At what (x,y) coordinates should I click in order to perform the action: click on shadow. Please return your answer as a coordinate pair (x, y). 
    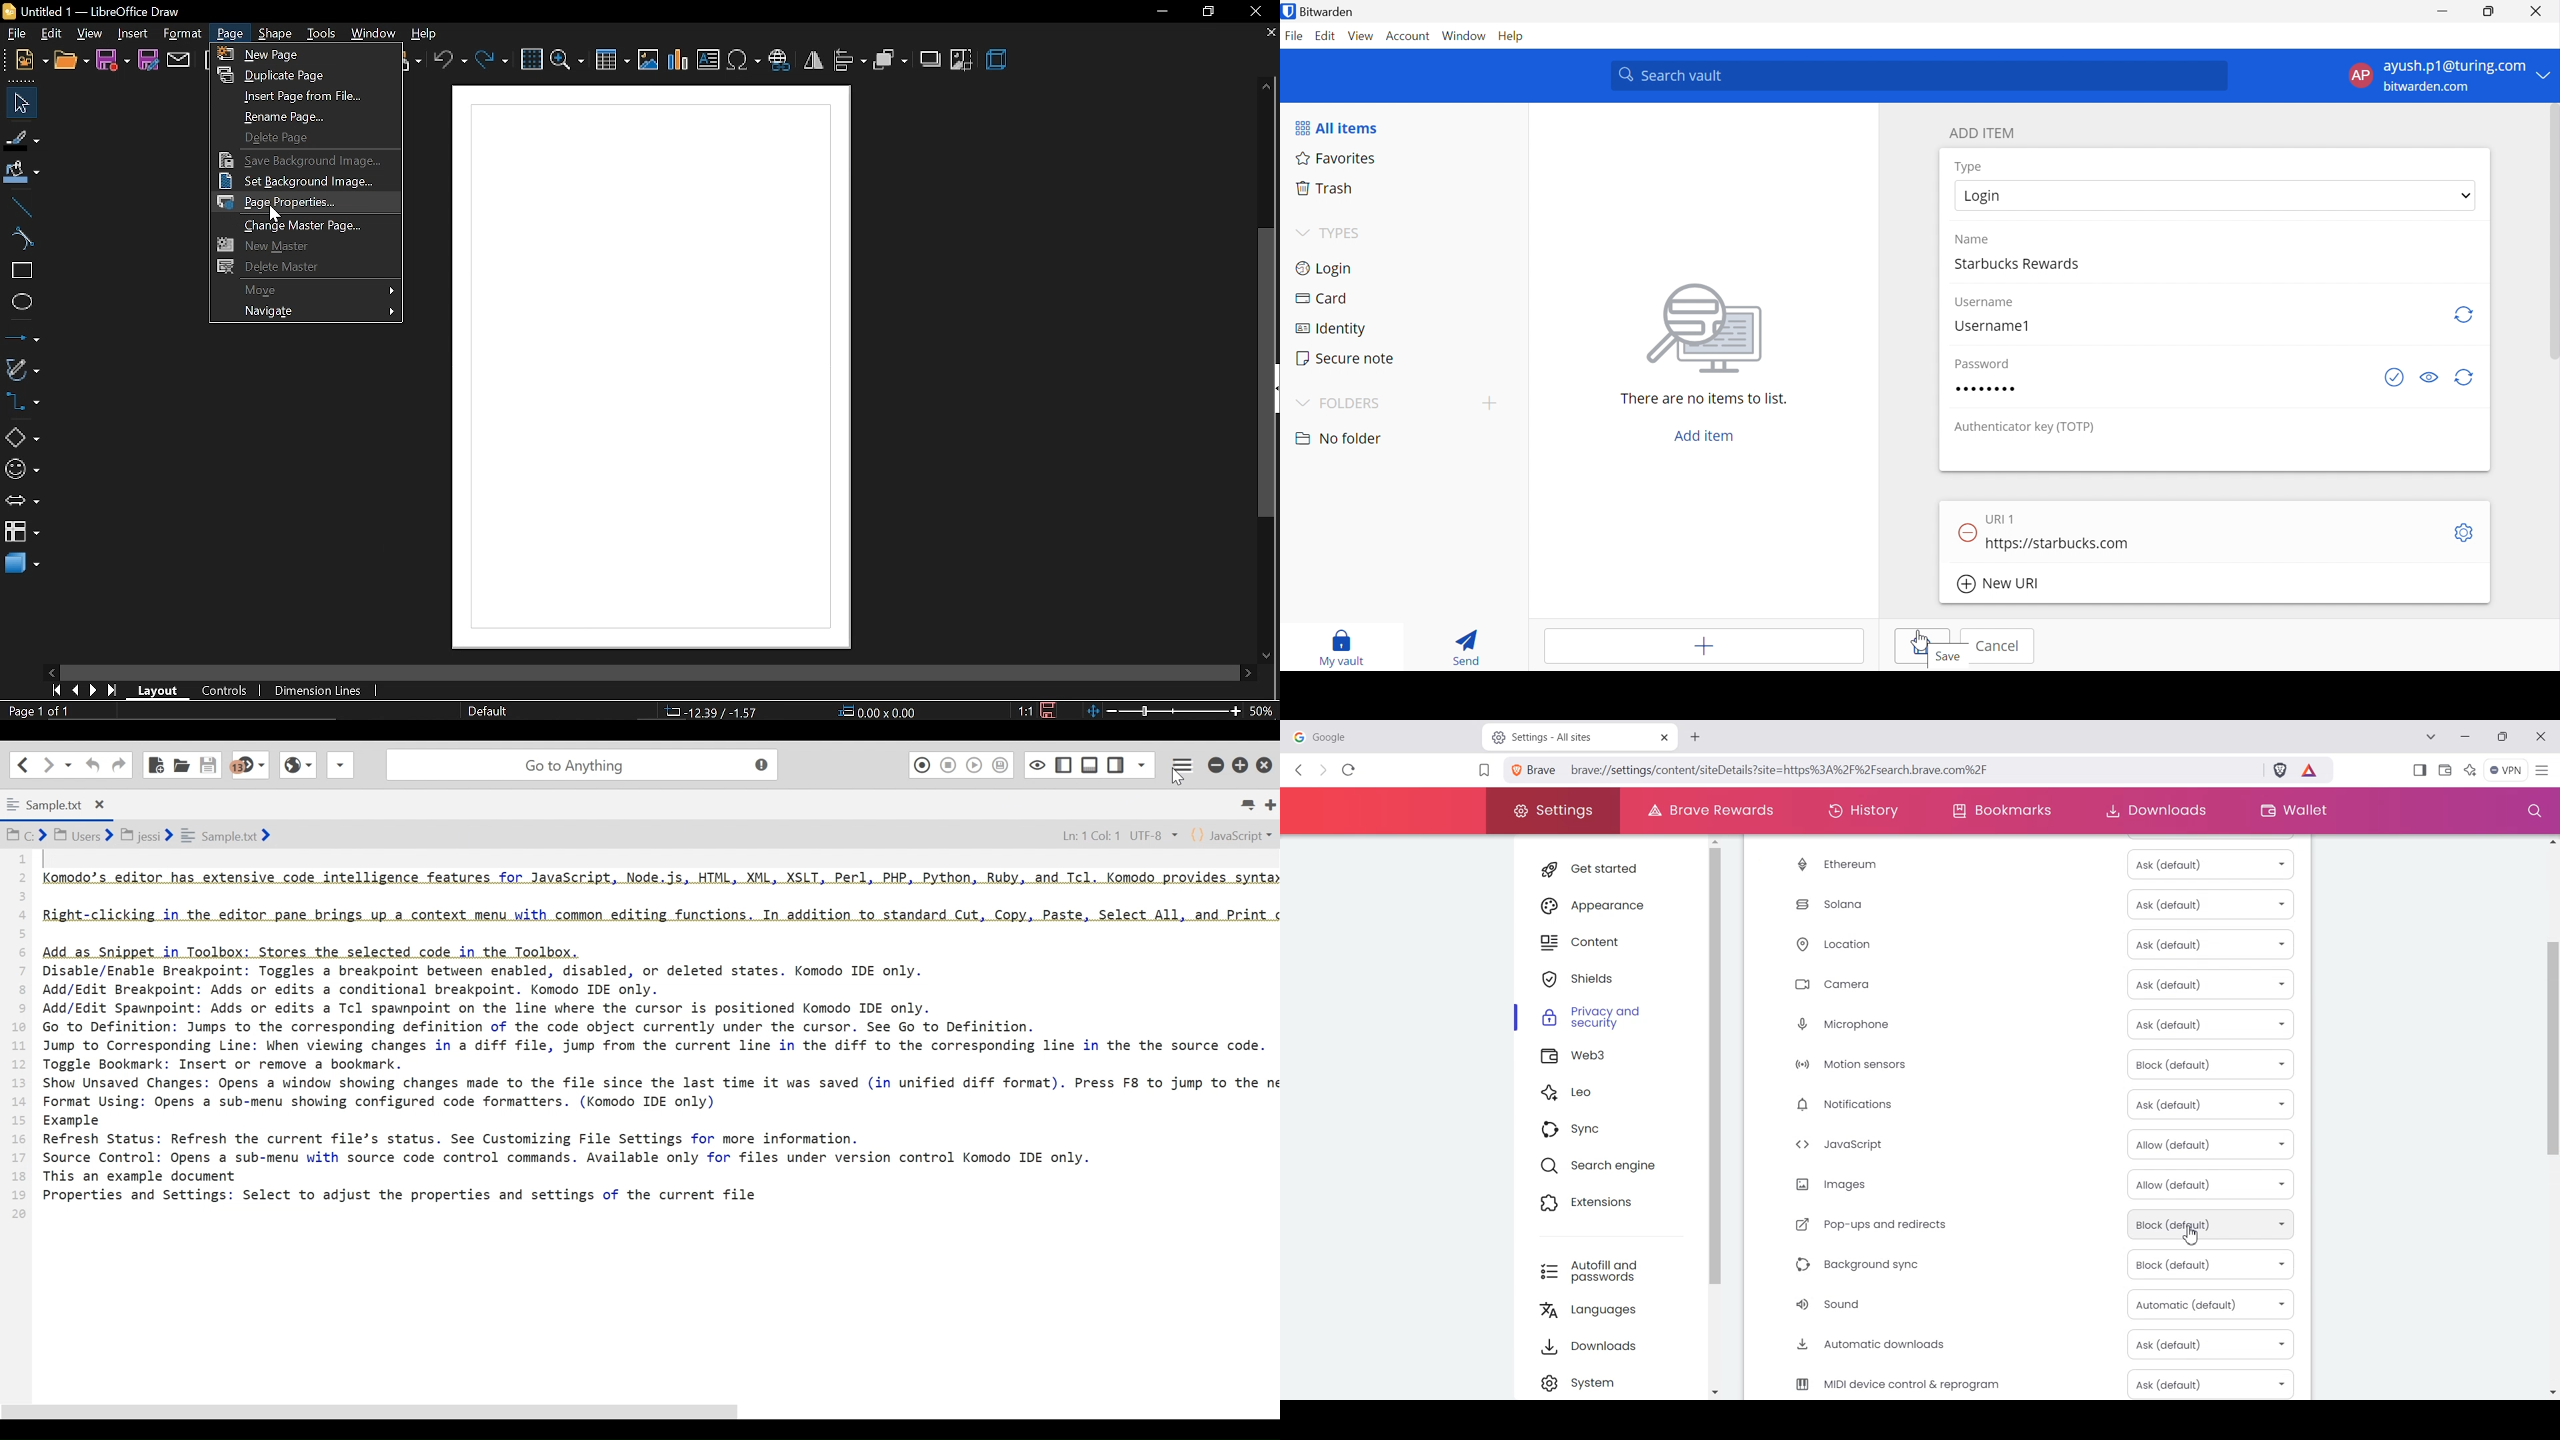
    Looking at the image, I should click on (930, 60).